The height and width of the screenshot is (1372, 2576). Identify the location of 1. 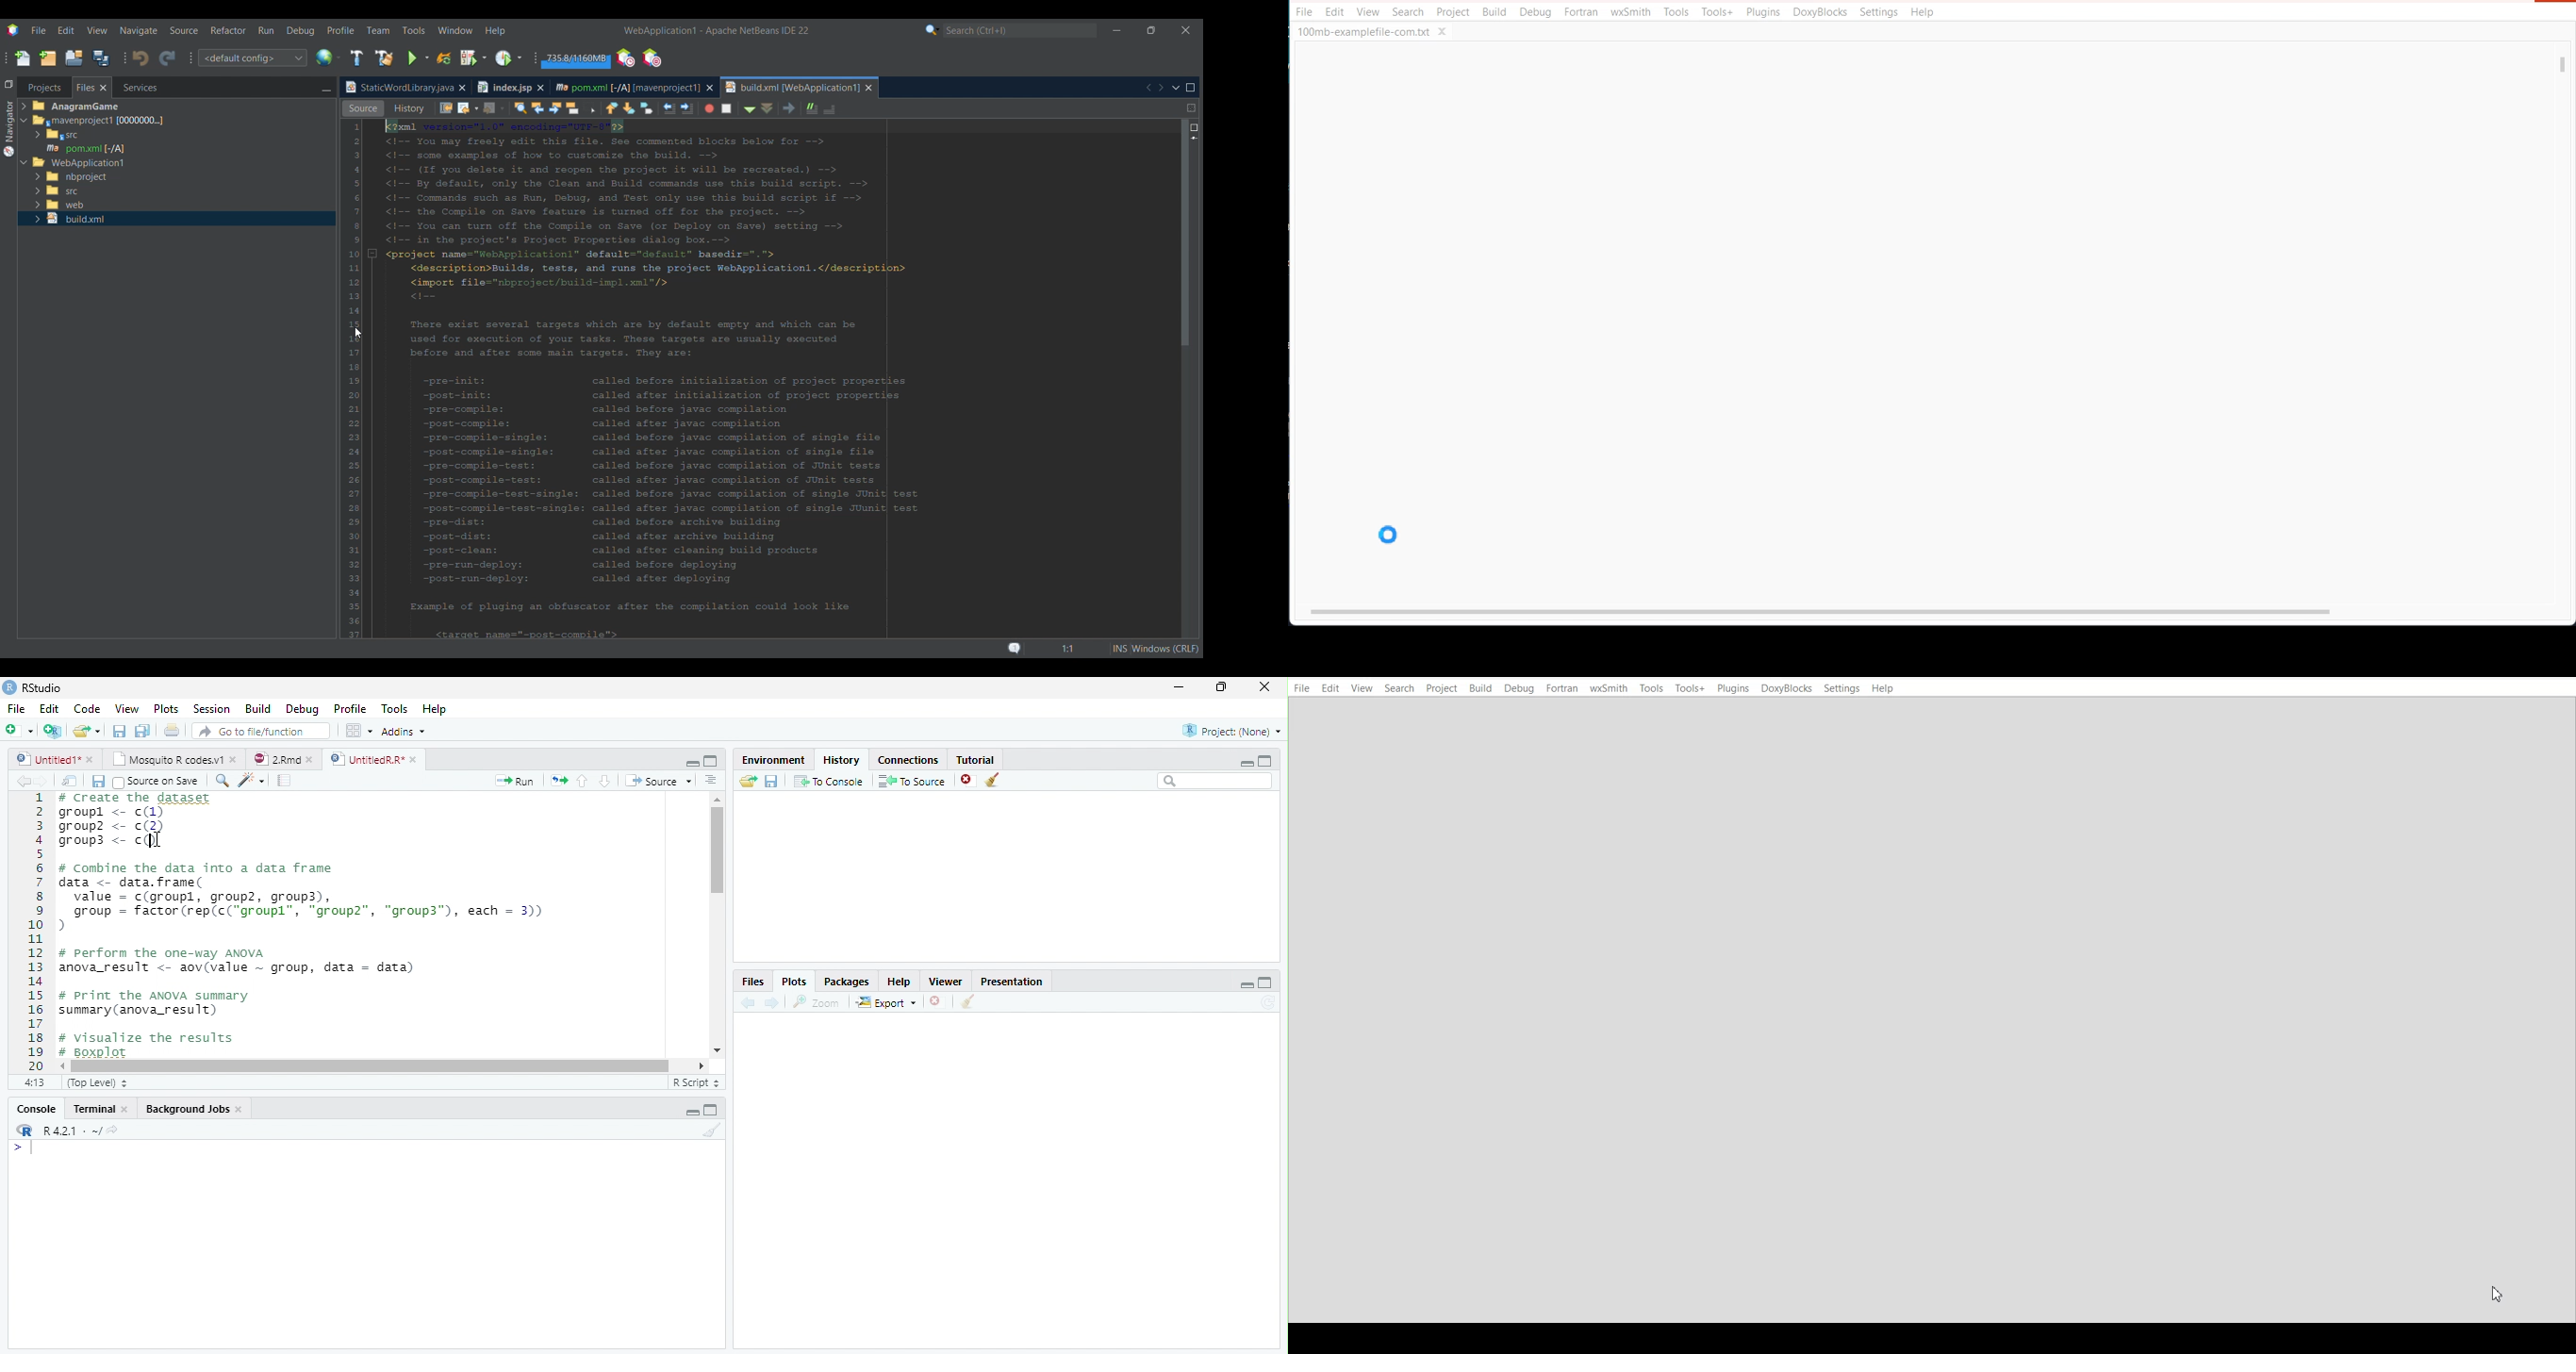
(35, 930).